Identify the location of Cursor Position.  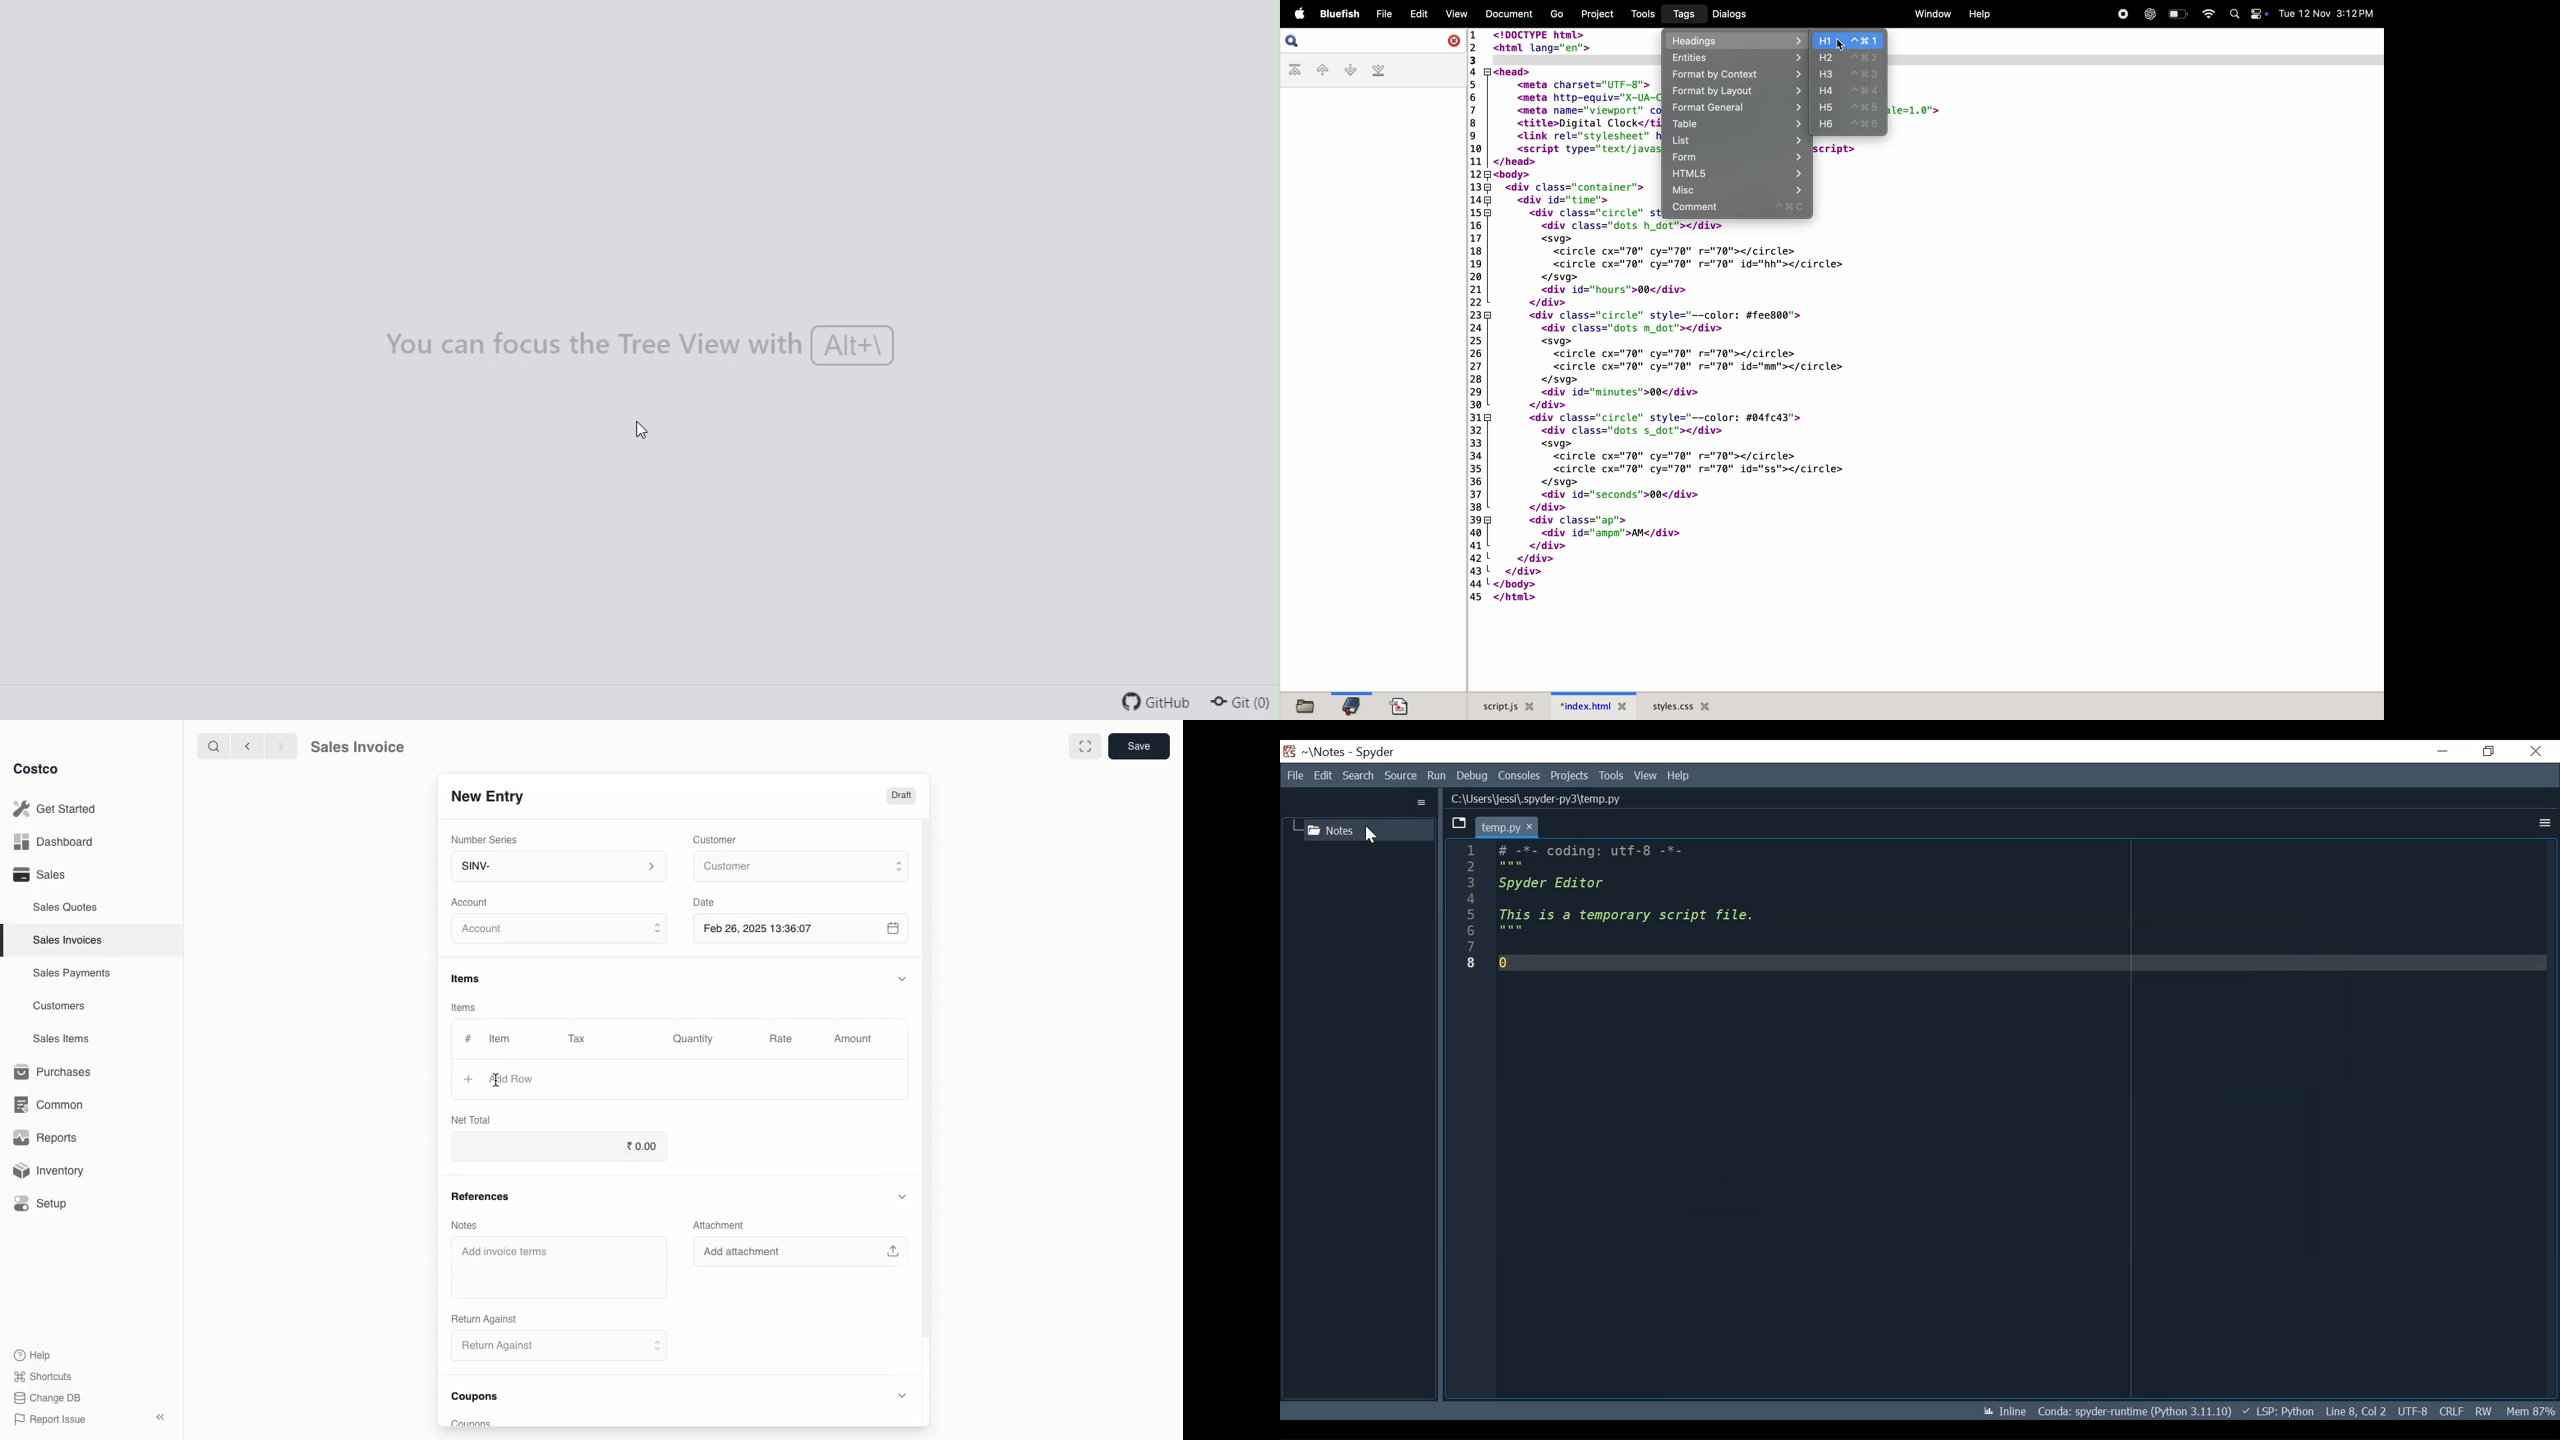
(2355, 1411).